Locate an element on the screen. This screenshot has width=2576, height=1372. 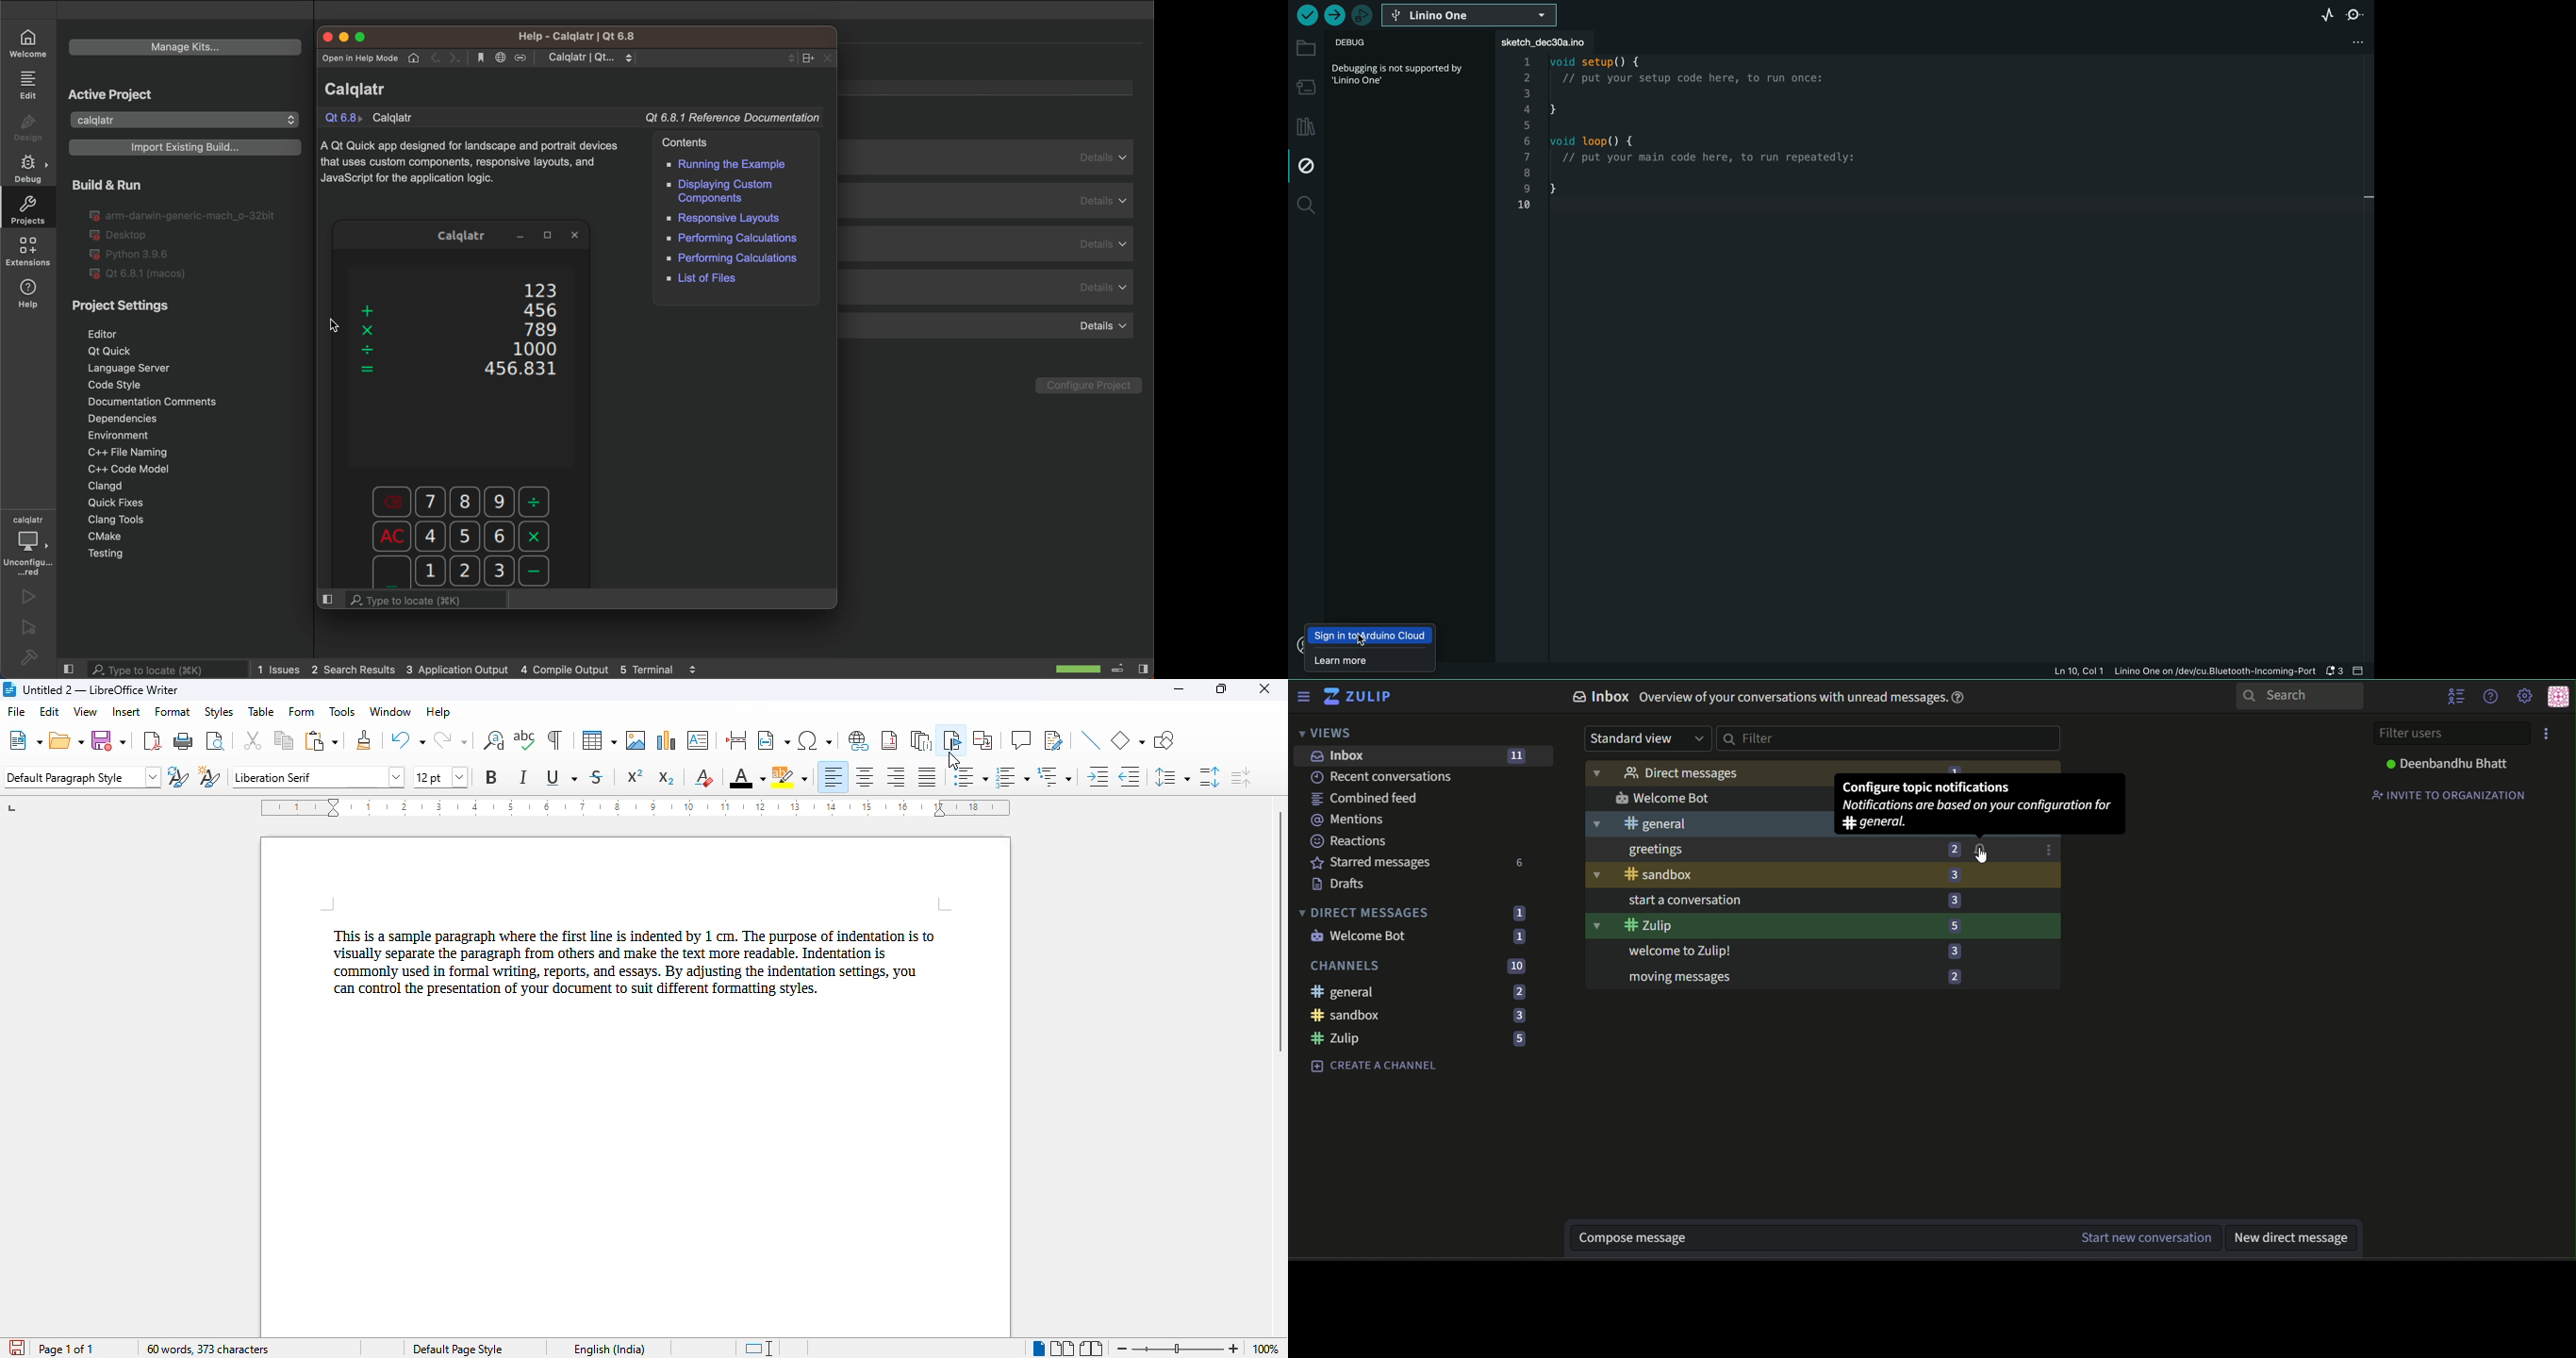
insert page break is located at coordinates (737, 740).